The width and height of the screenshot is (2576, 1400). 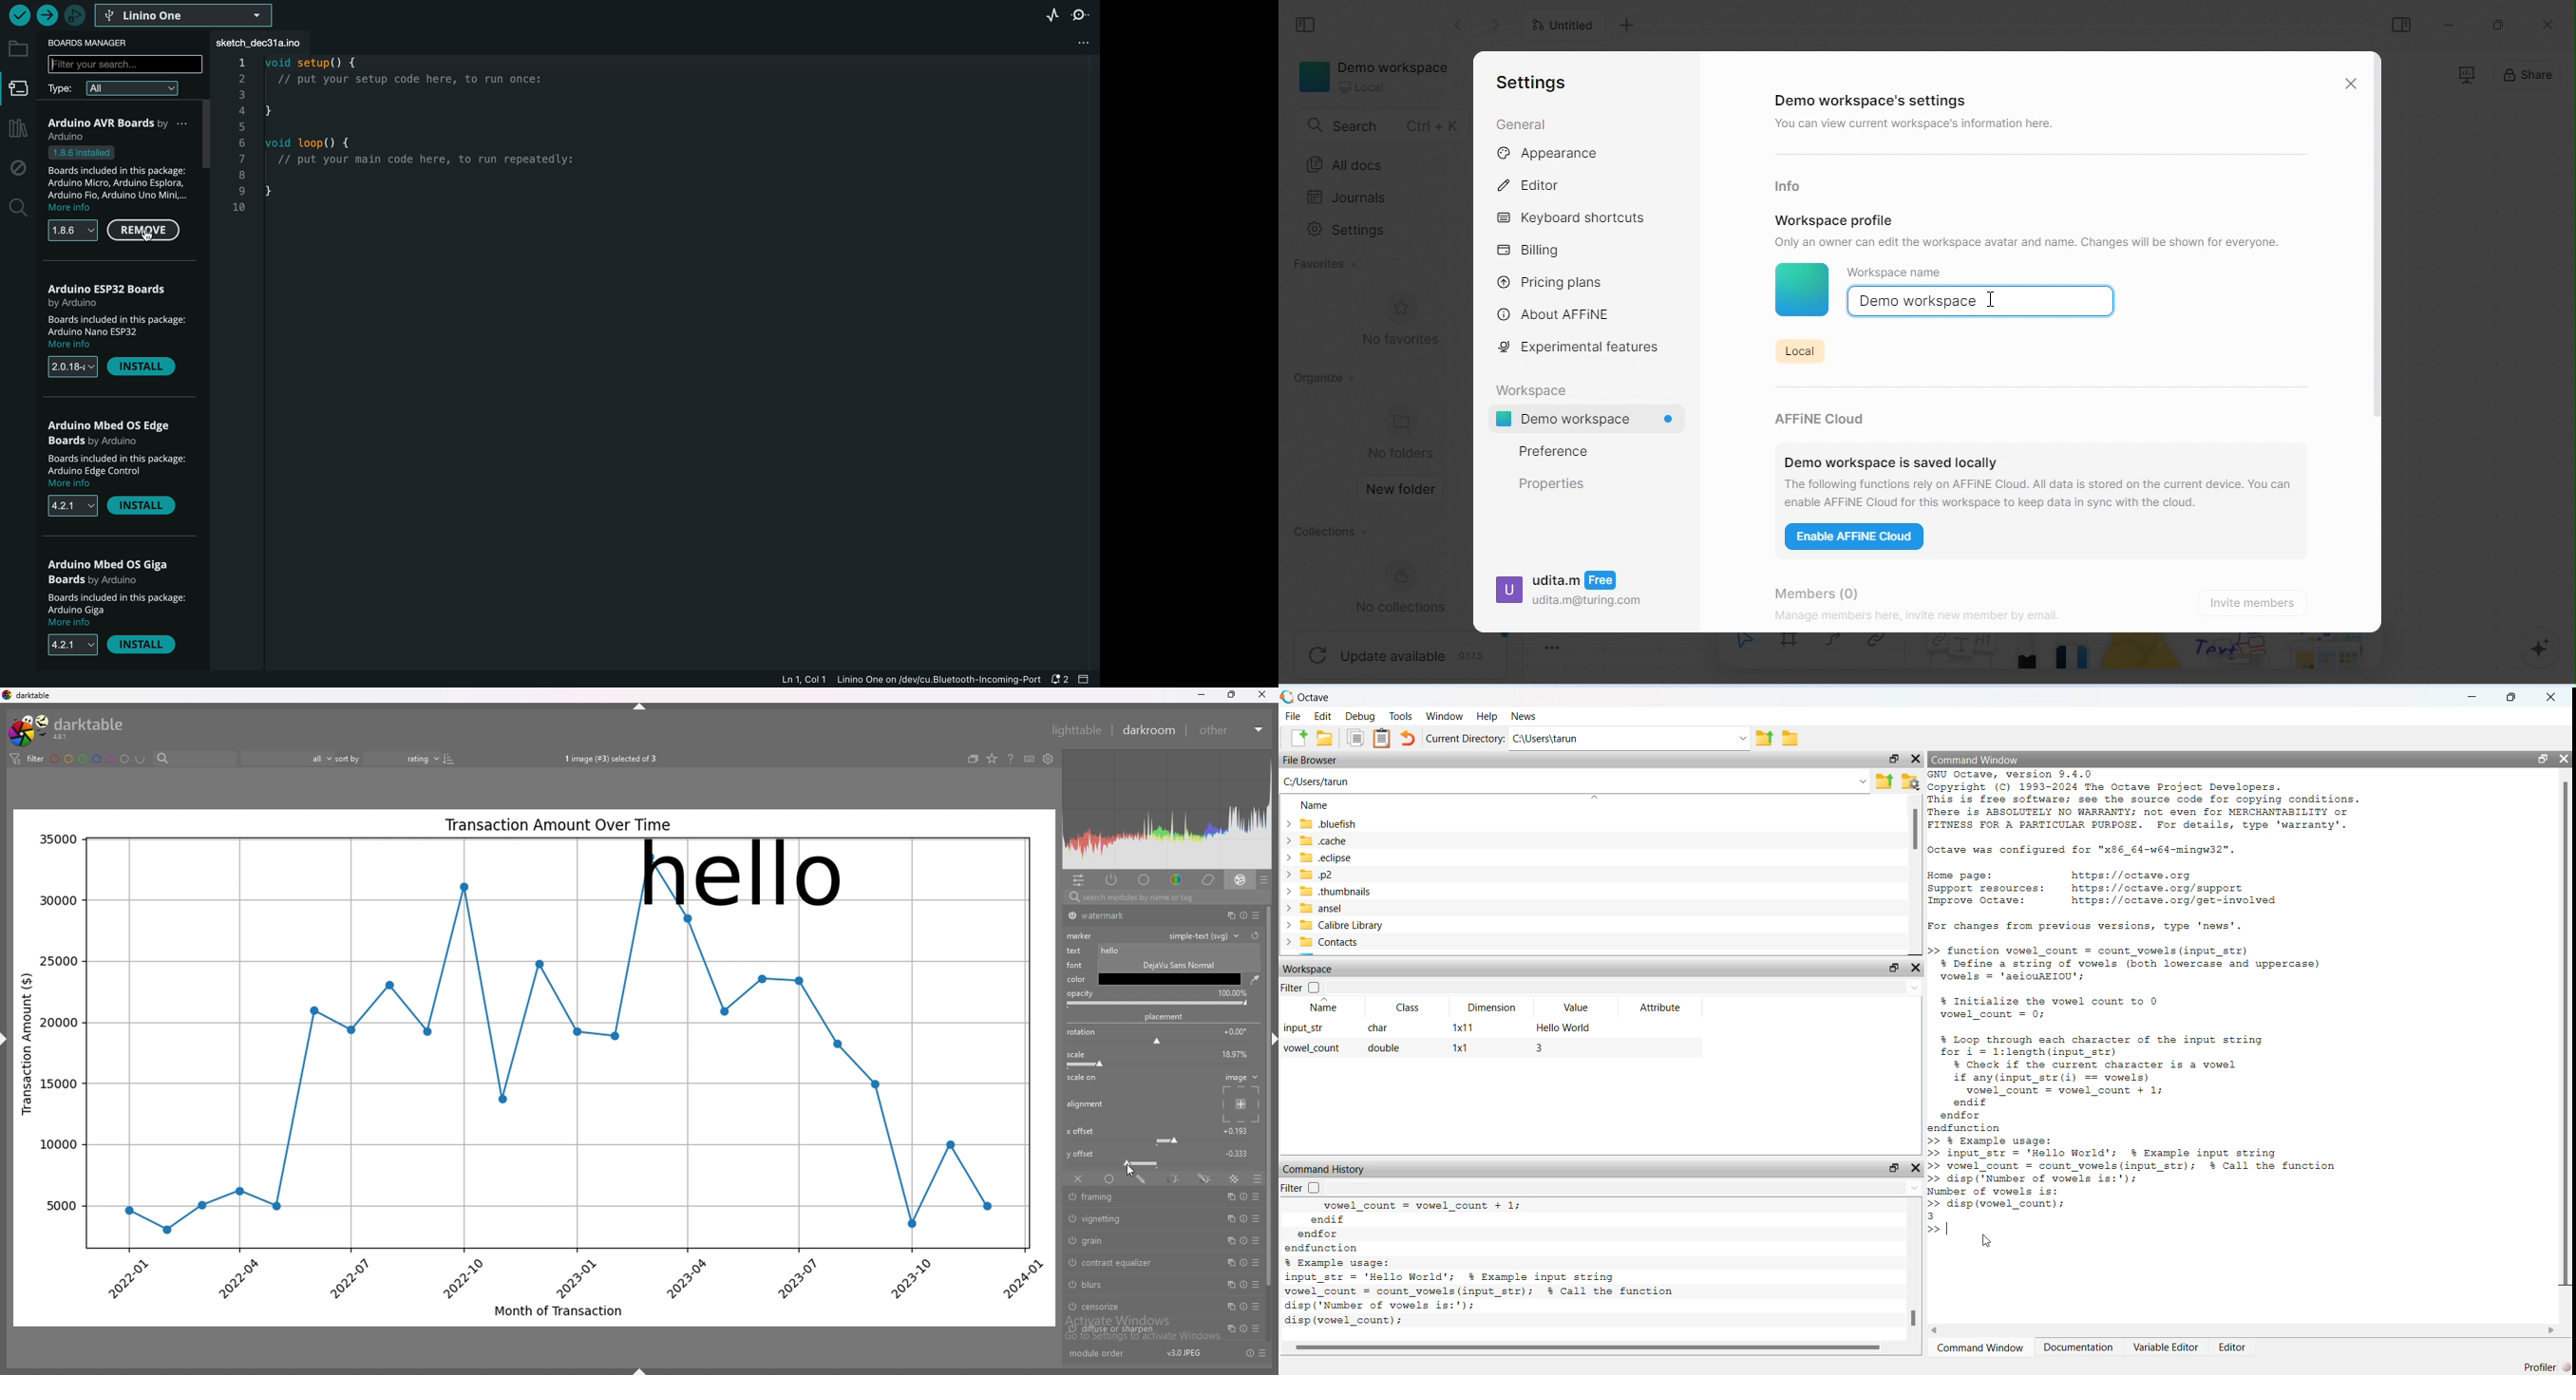 I want to click on line number, so click(x=241, y=136).